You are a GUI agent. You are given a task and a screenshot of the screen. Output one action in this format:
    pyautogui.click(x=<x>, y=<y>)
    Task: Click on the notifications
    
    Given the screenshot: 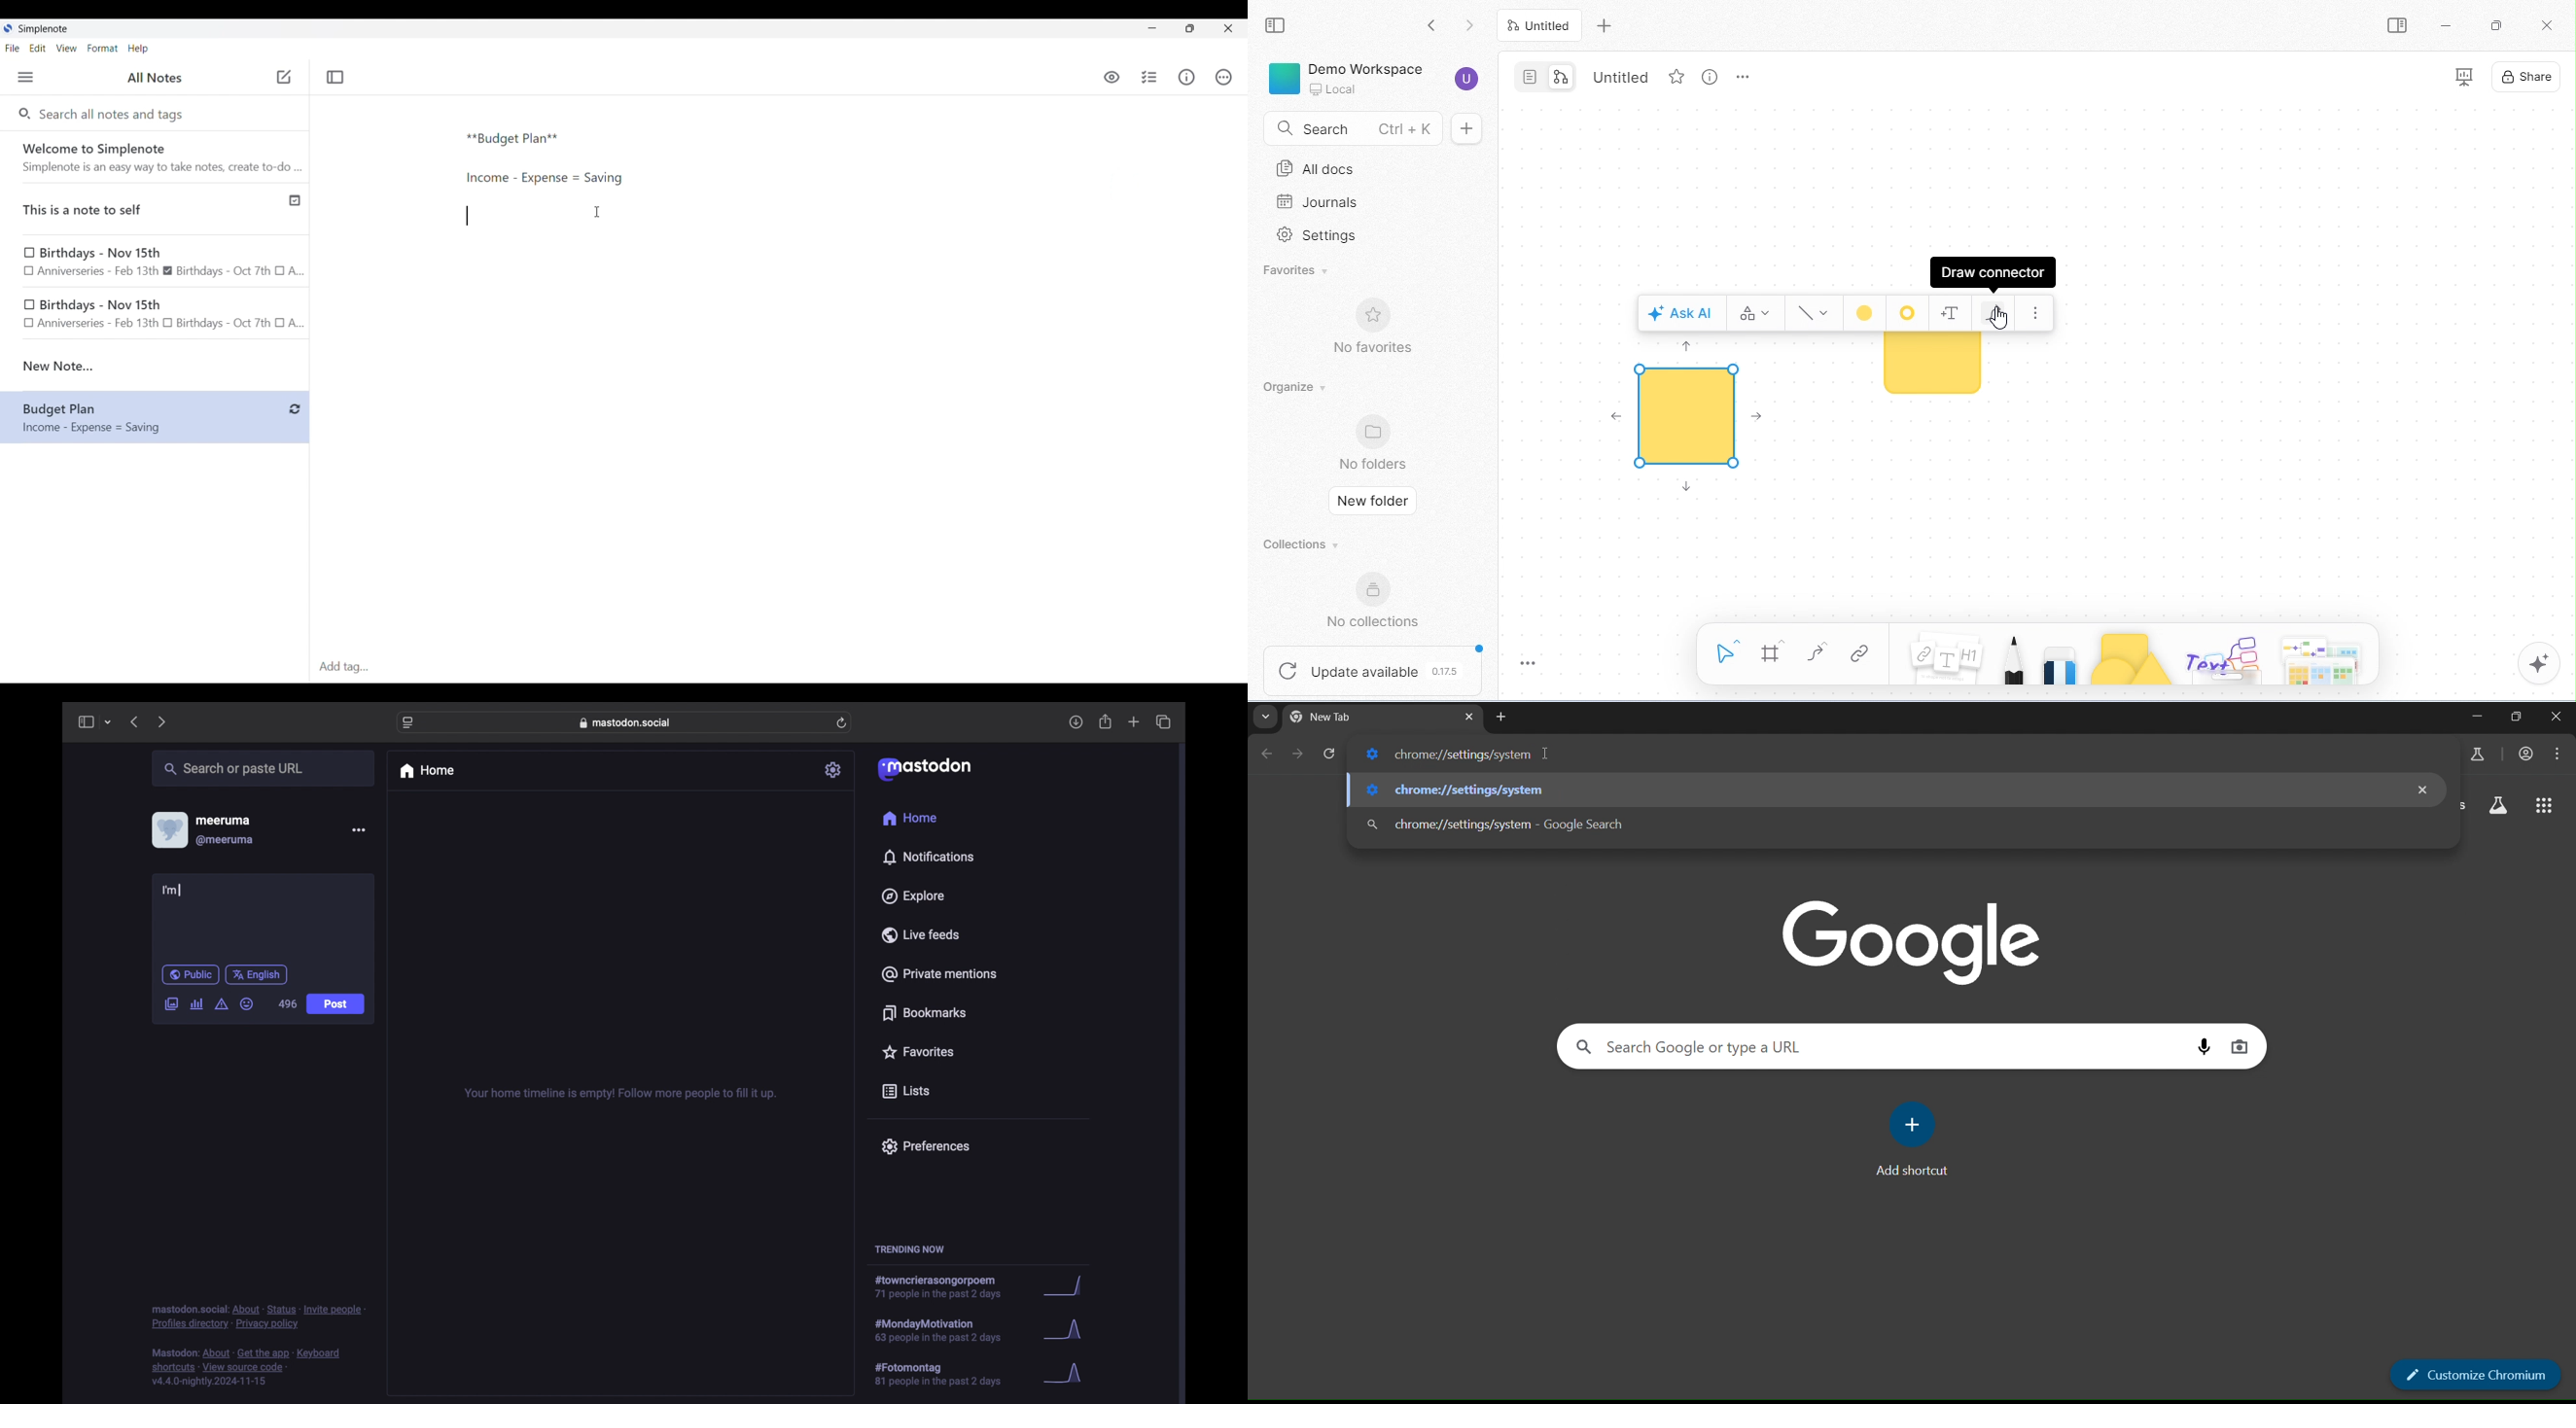 What is the action you would take?
    pyautogui.click(x=928, y=857)
    